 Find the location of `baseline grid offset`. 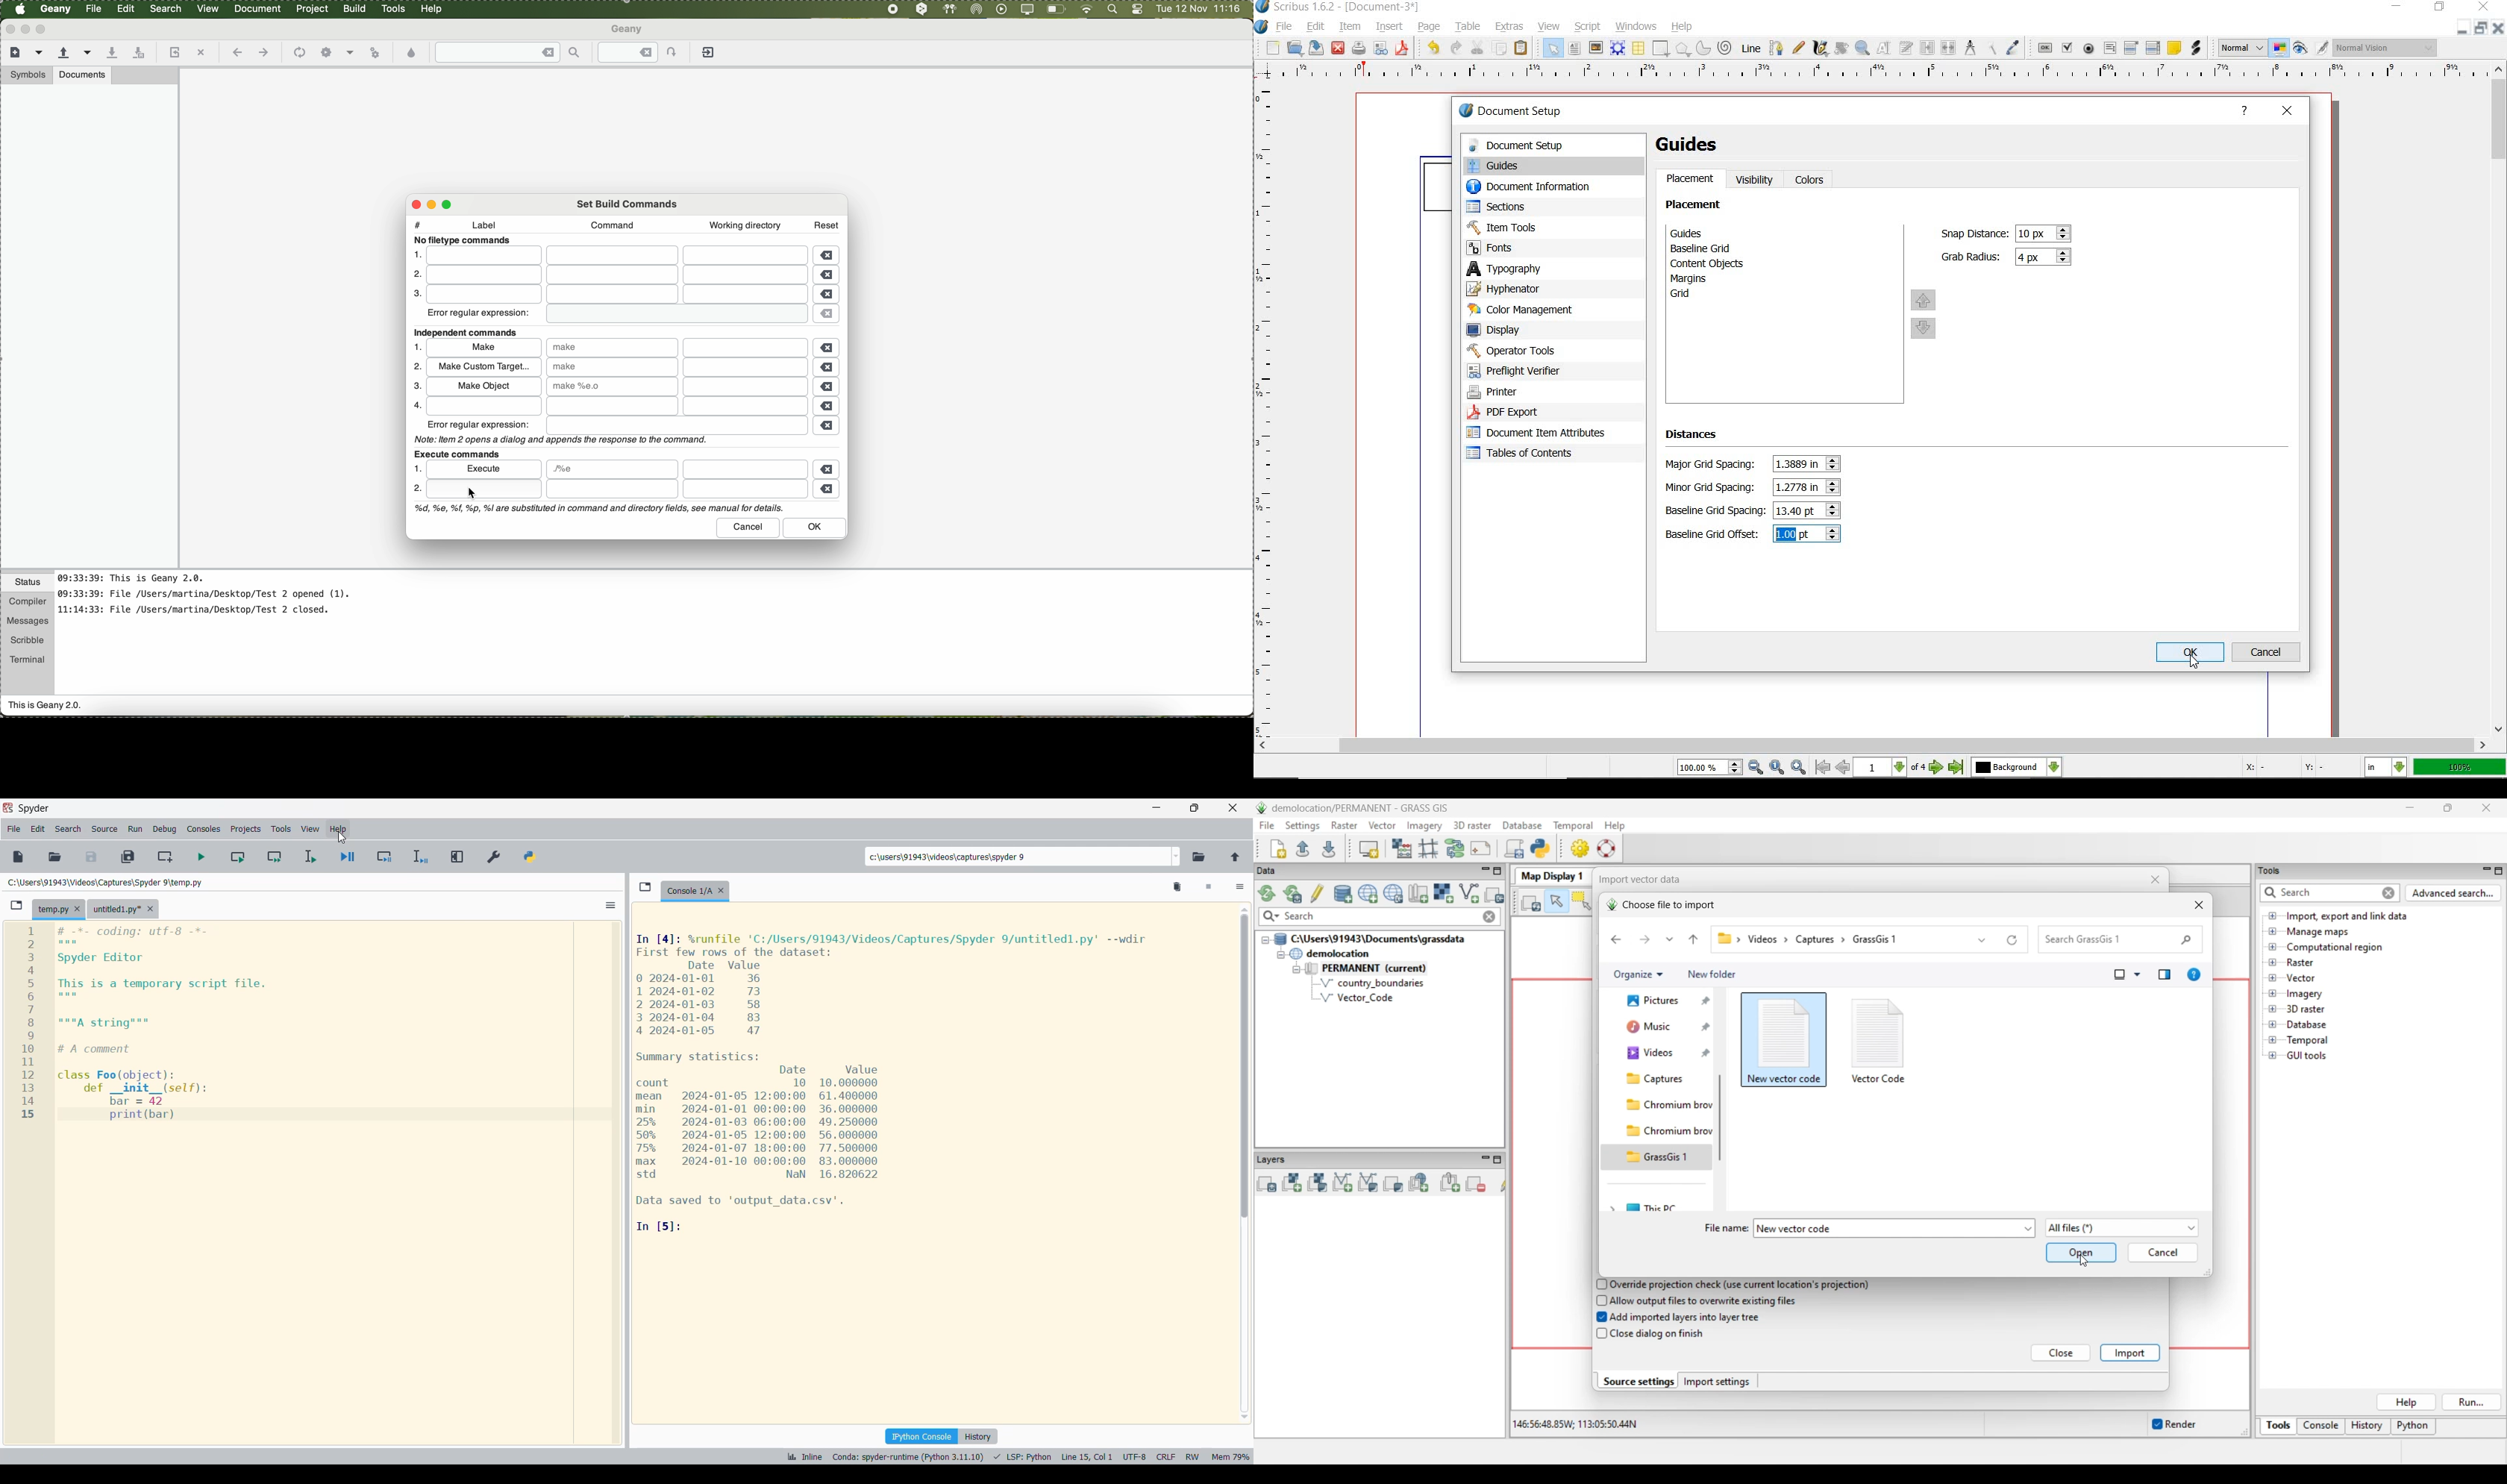

baseline grid offset is located at coordinates (1797, 533).